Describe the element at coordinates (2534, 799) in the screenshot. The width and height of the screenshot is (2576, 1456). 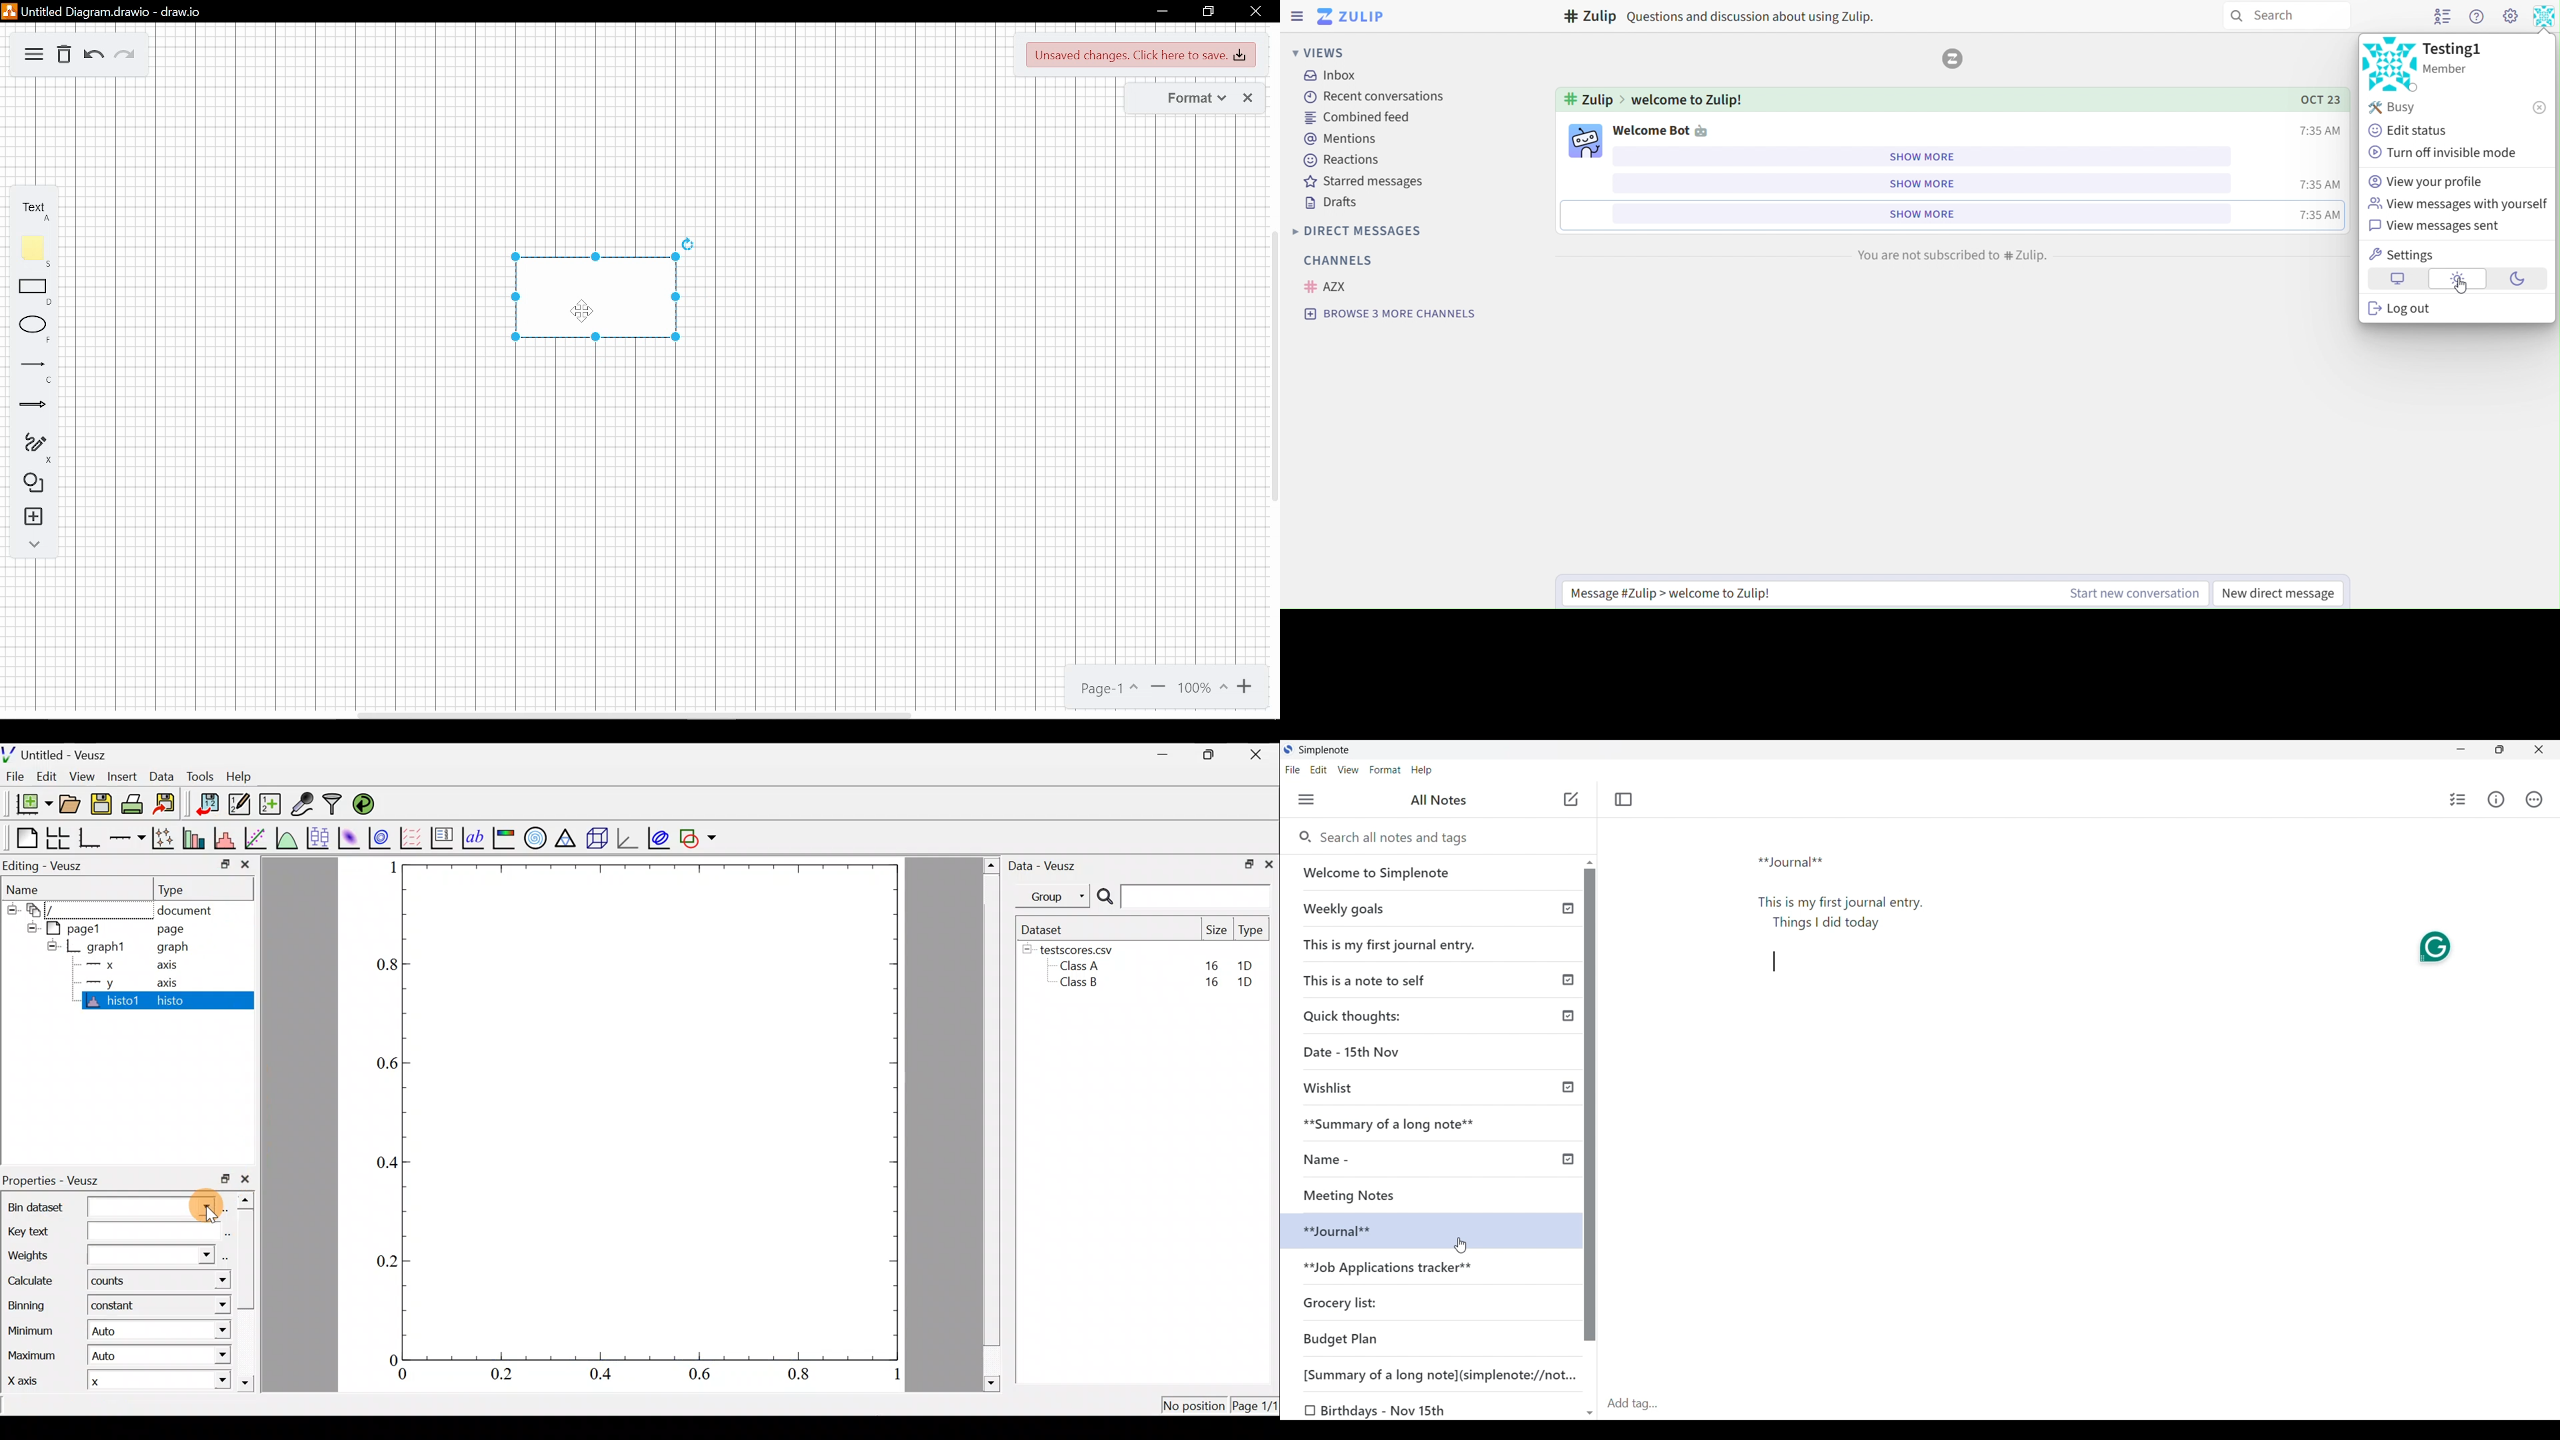
I see `Actions` at that location.